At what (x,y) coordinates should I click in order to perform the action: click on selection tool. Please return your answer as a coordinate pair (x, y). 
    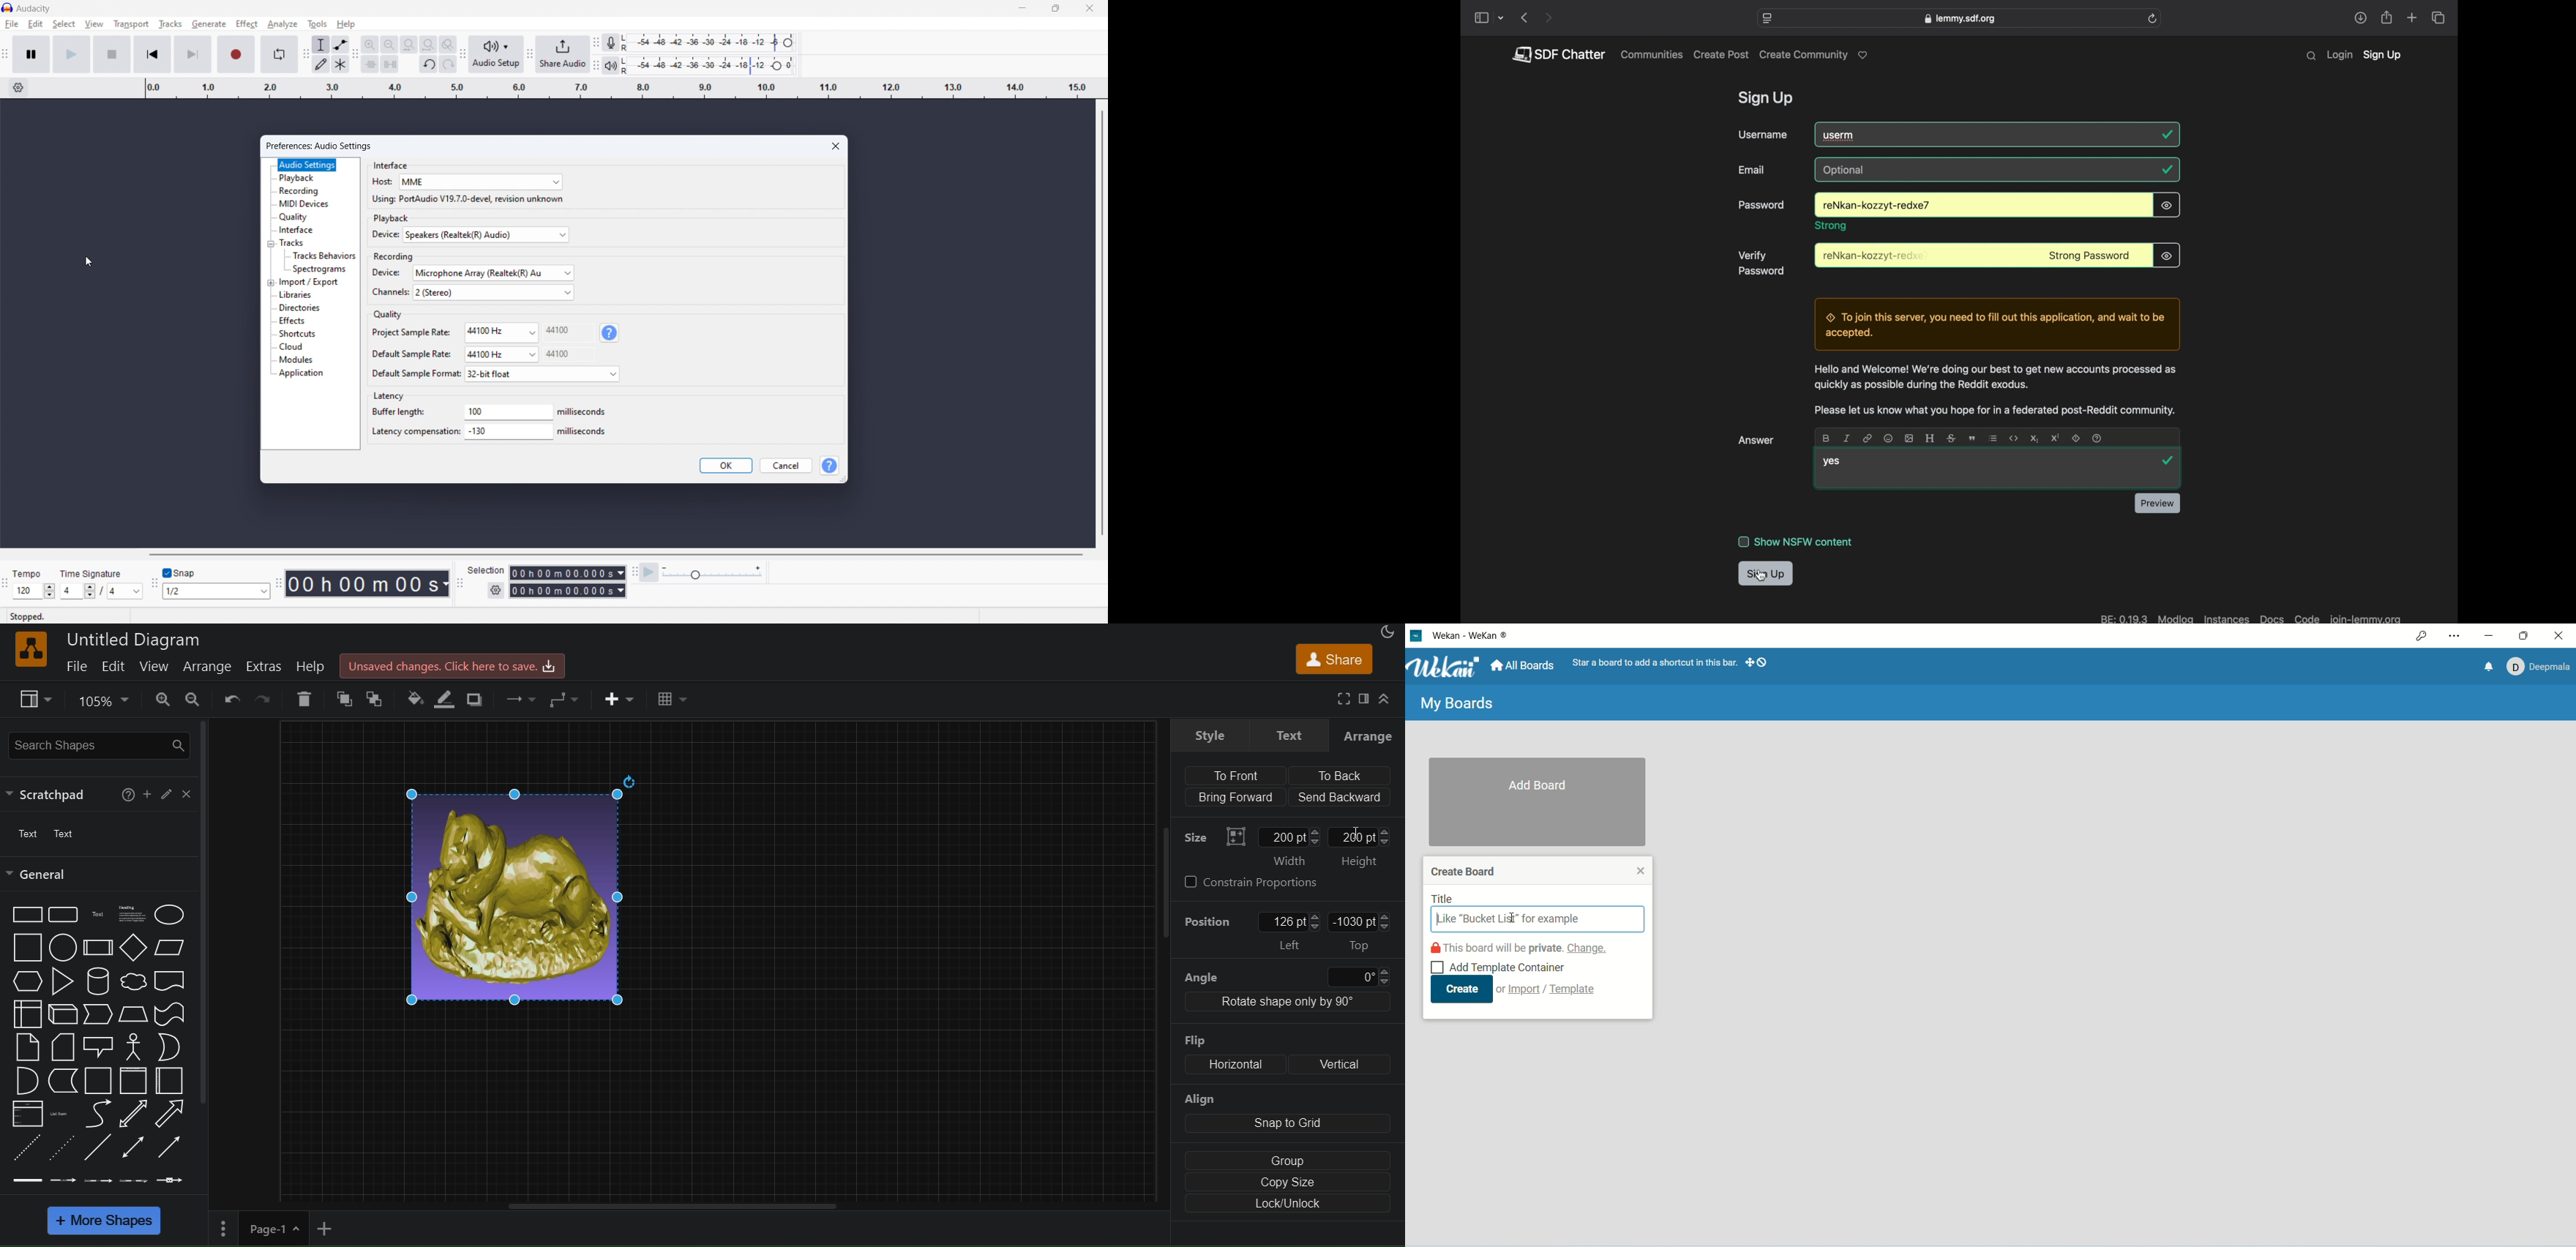
    Looking at the image, I should click on (321, 44).